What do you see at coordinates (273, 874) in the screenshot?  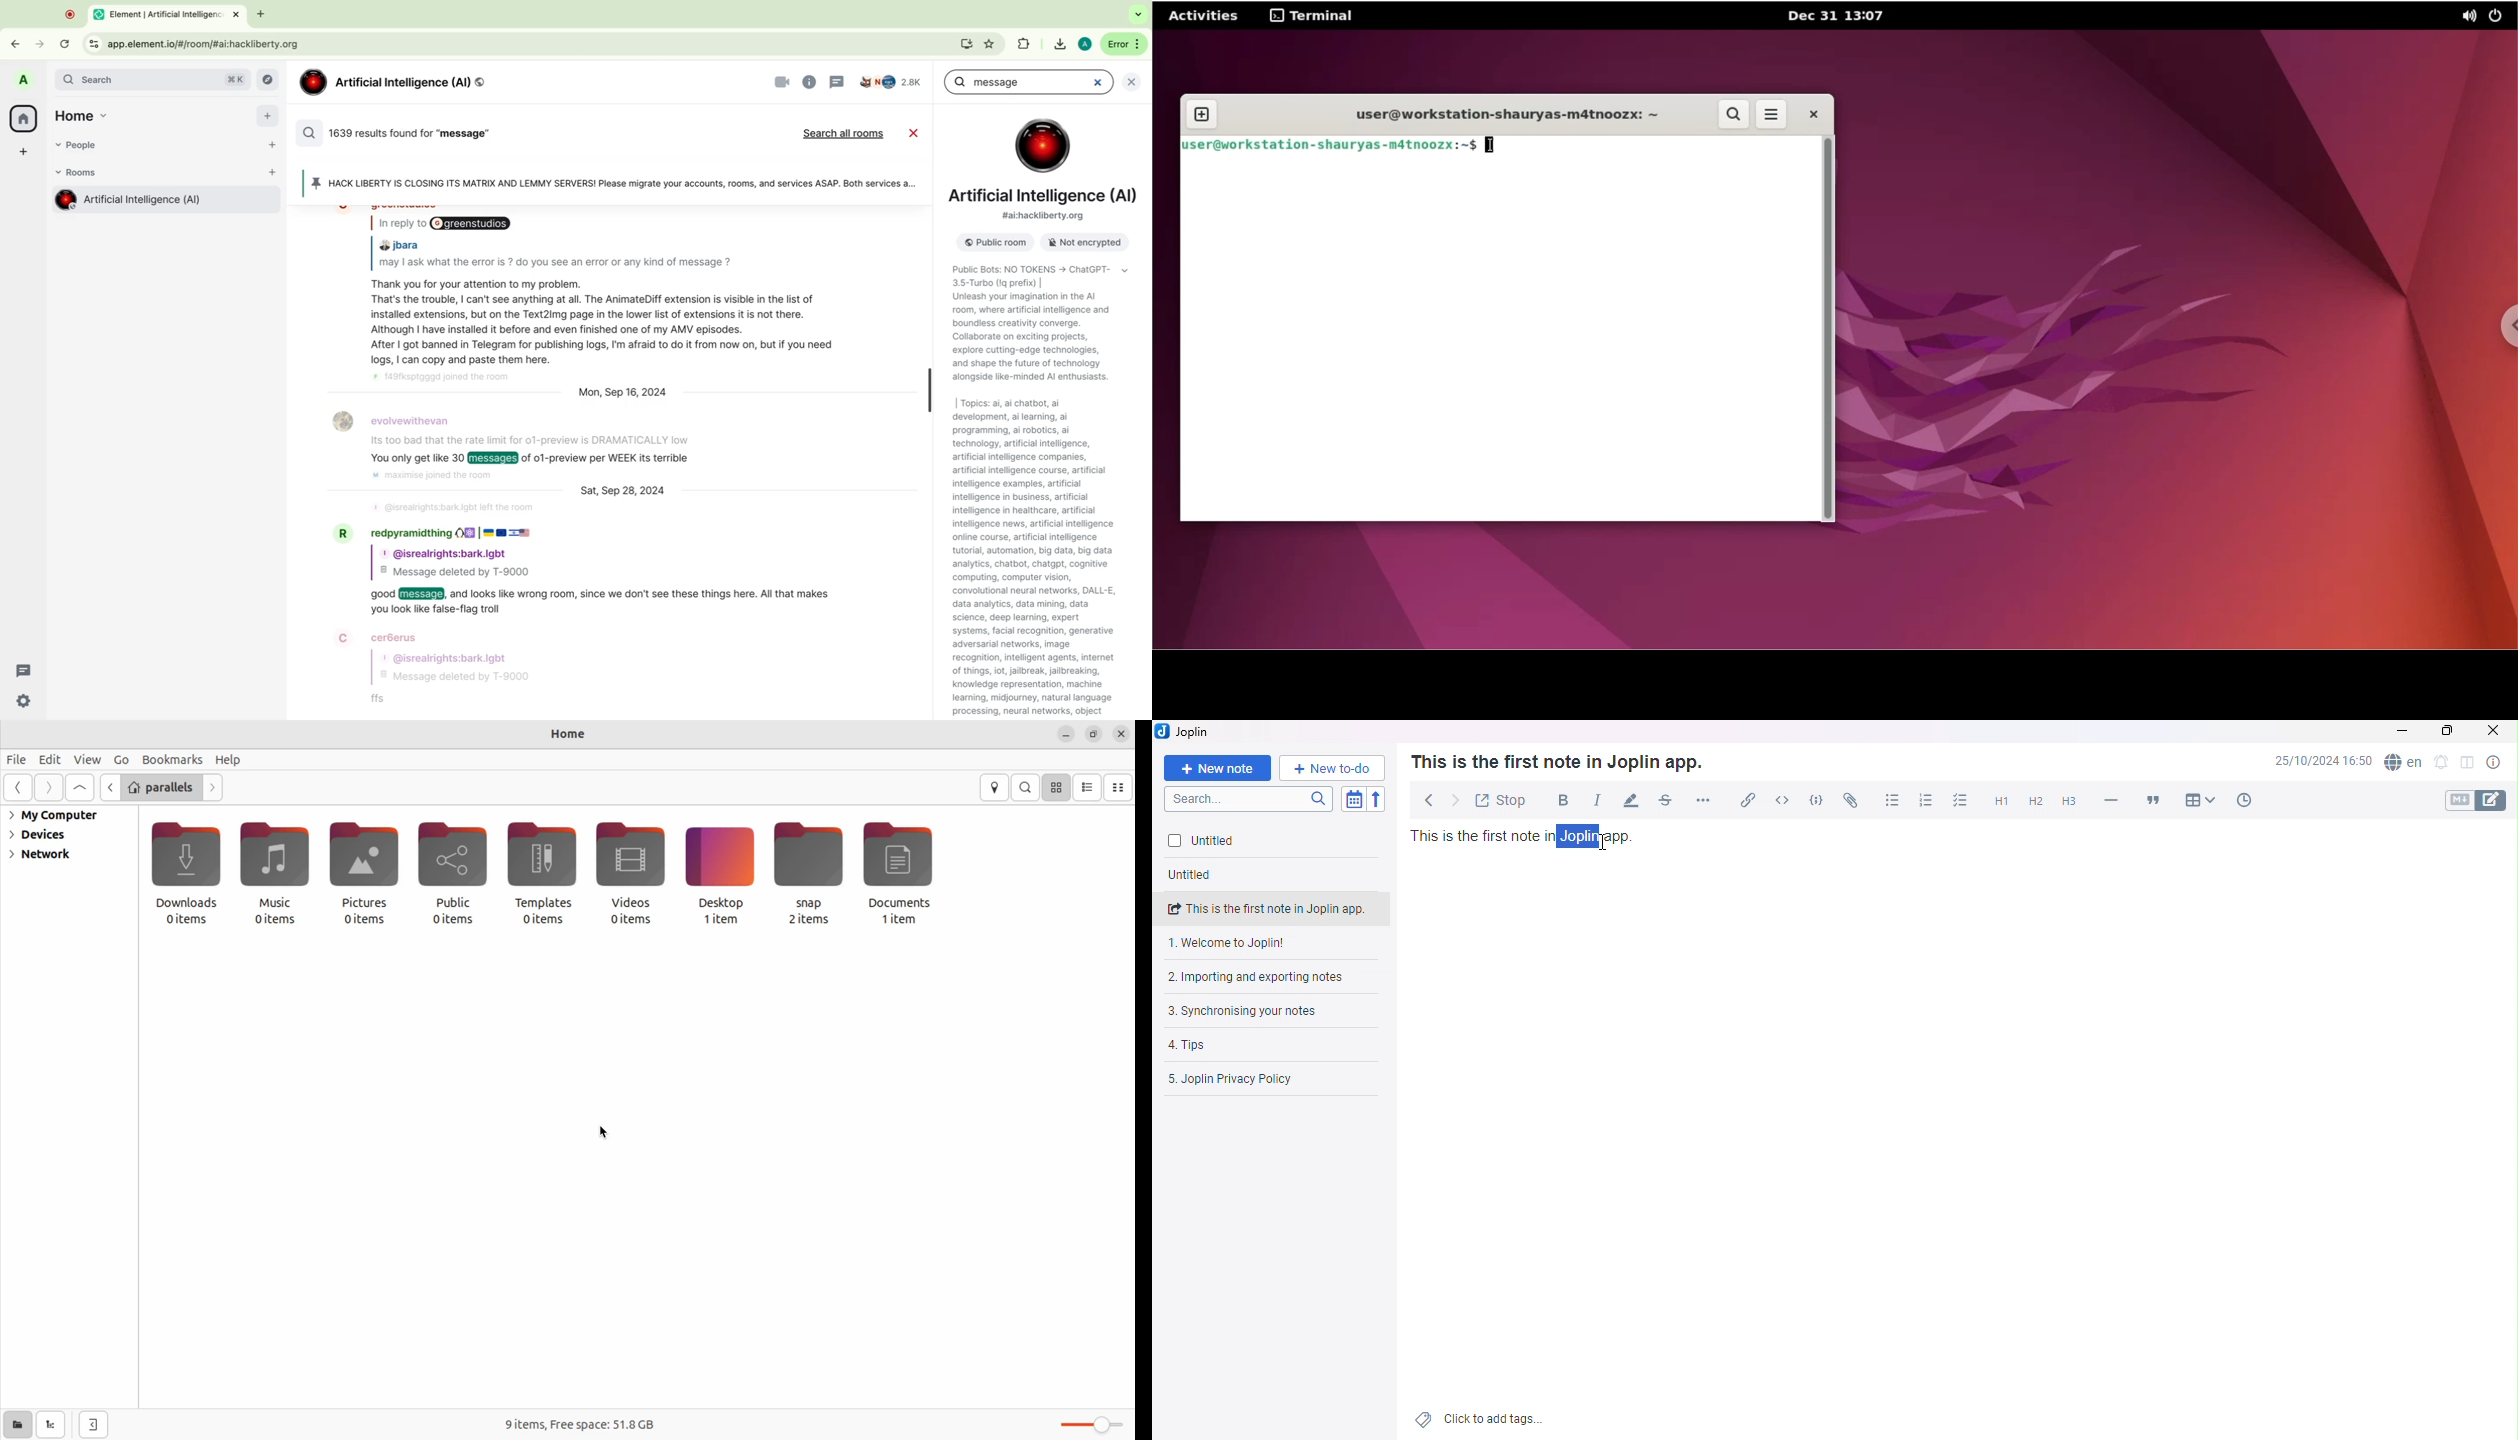 I see `music 0 items` at bounding box center [273, 874].